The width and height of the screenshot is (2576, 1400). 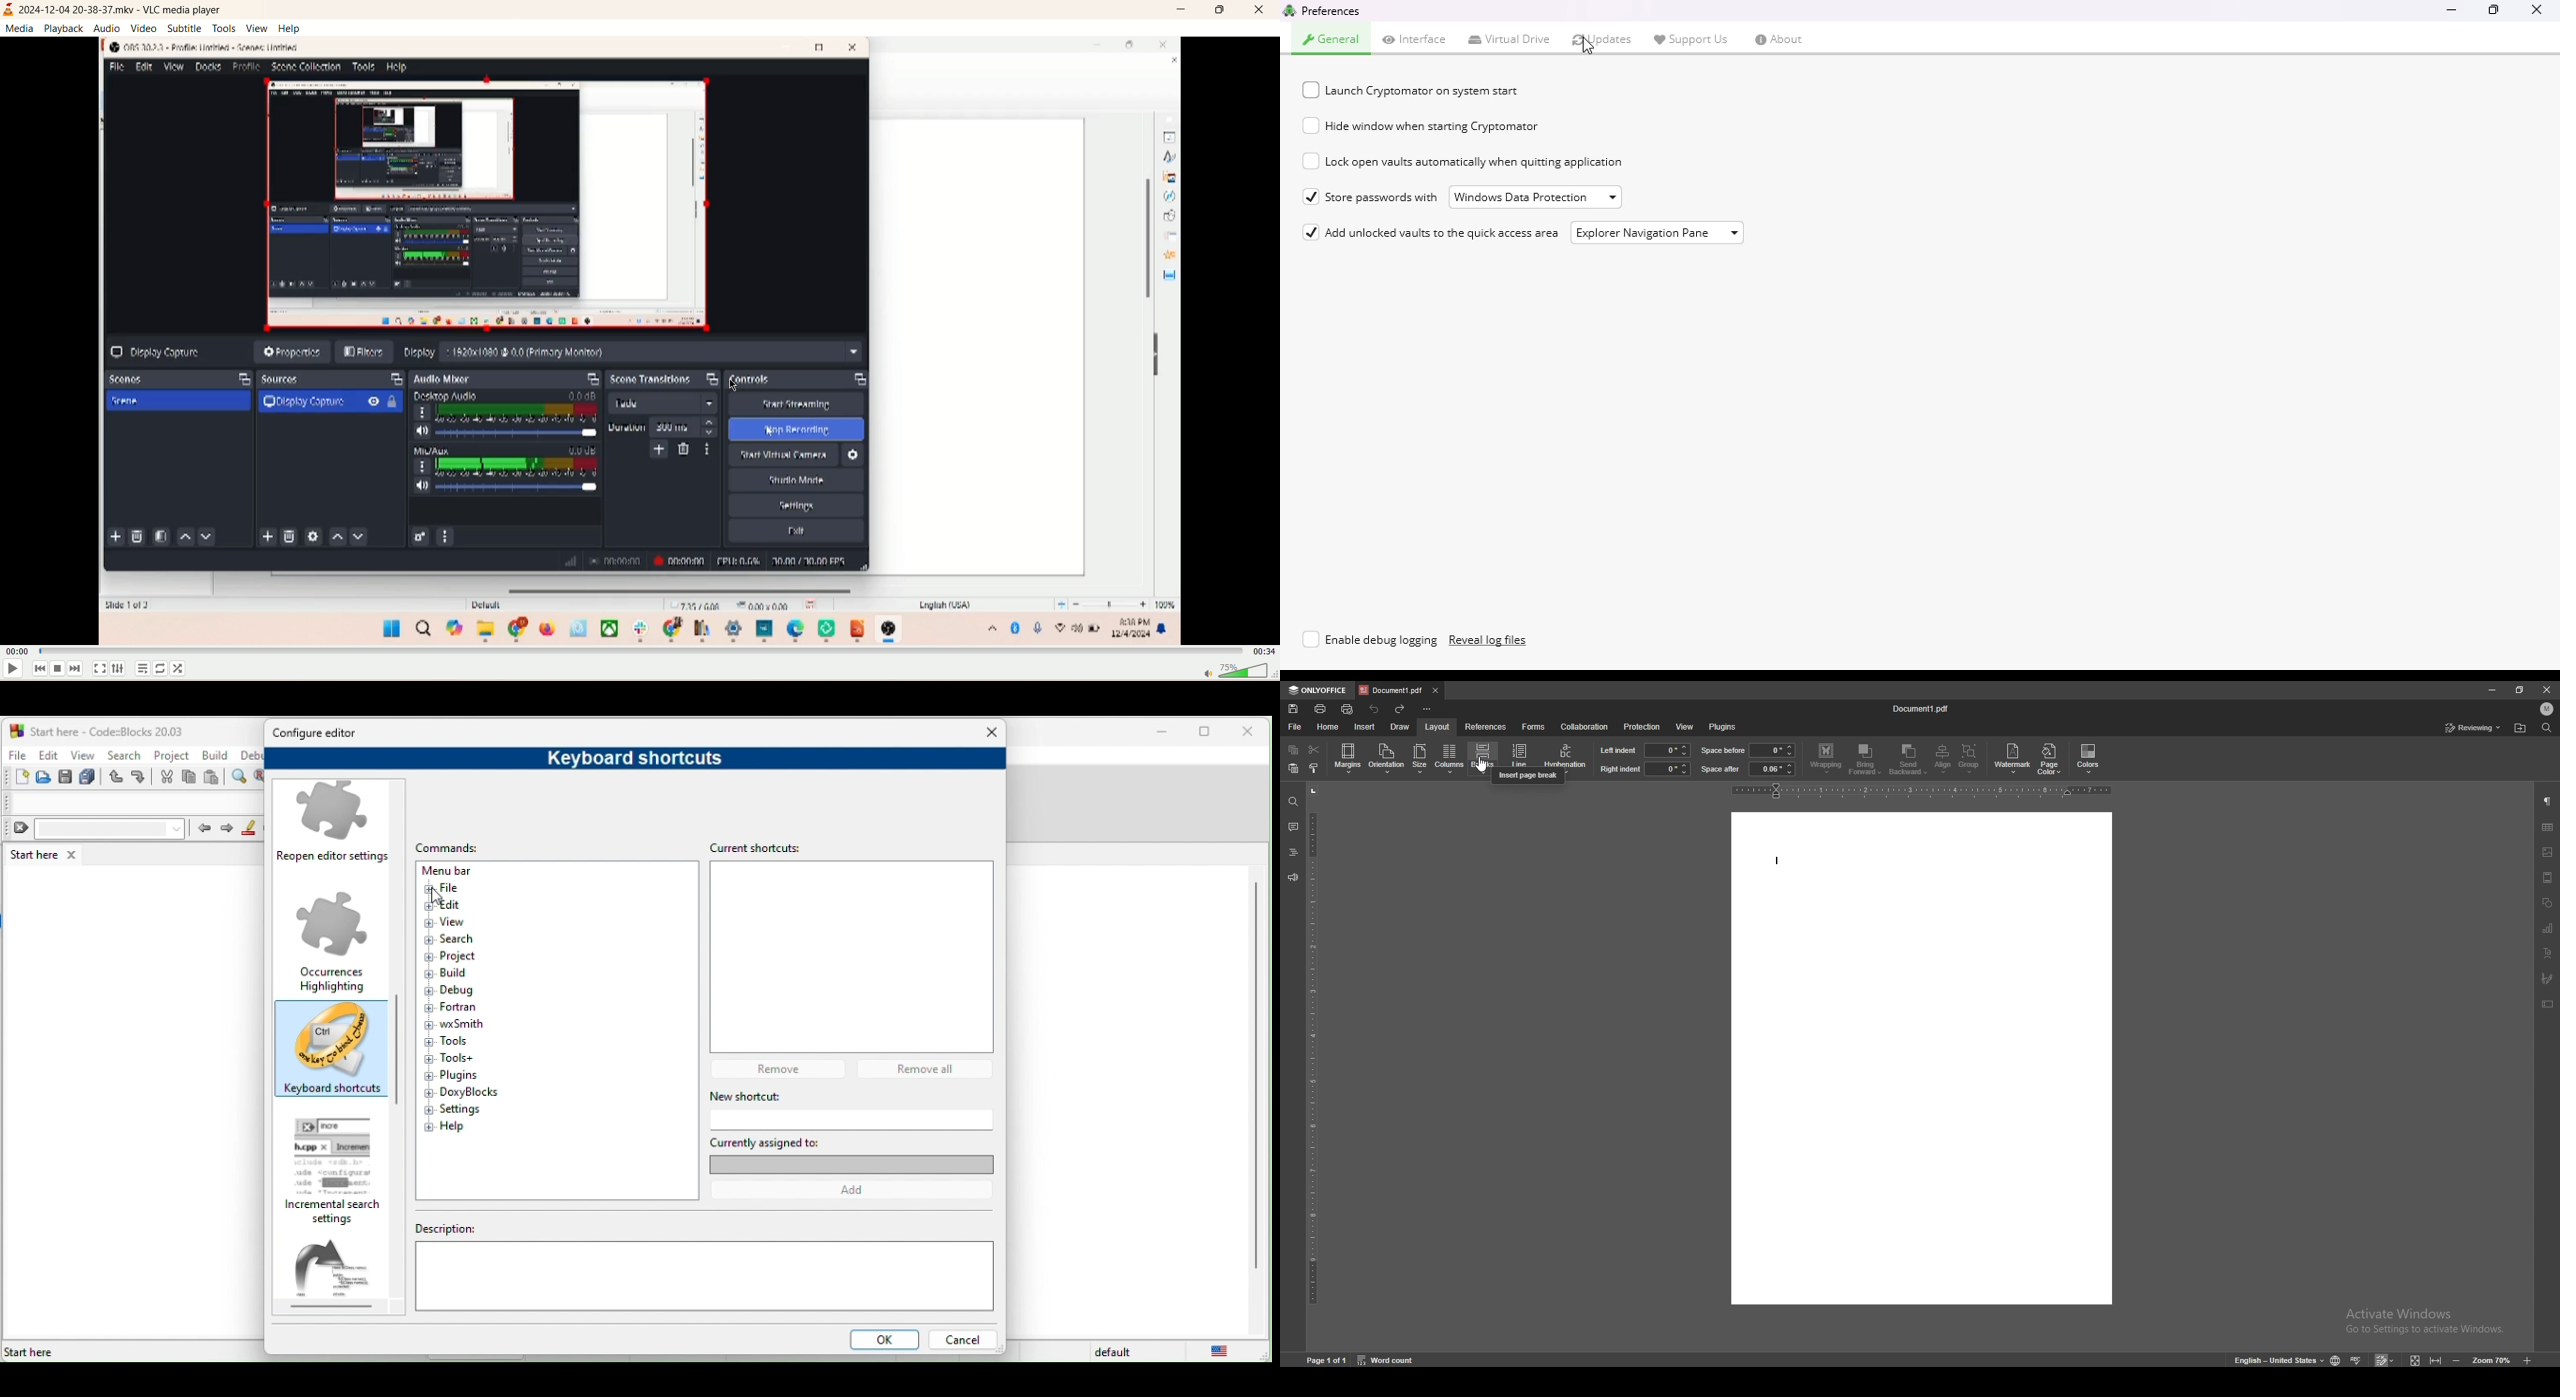 What do you see at coordinates (30, 1352) in the screenshot?
I see `Start here` at bounding box center [30, 1352].